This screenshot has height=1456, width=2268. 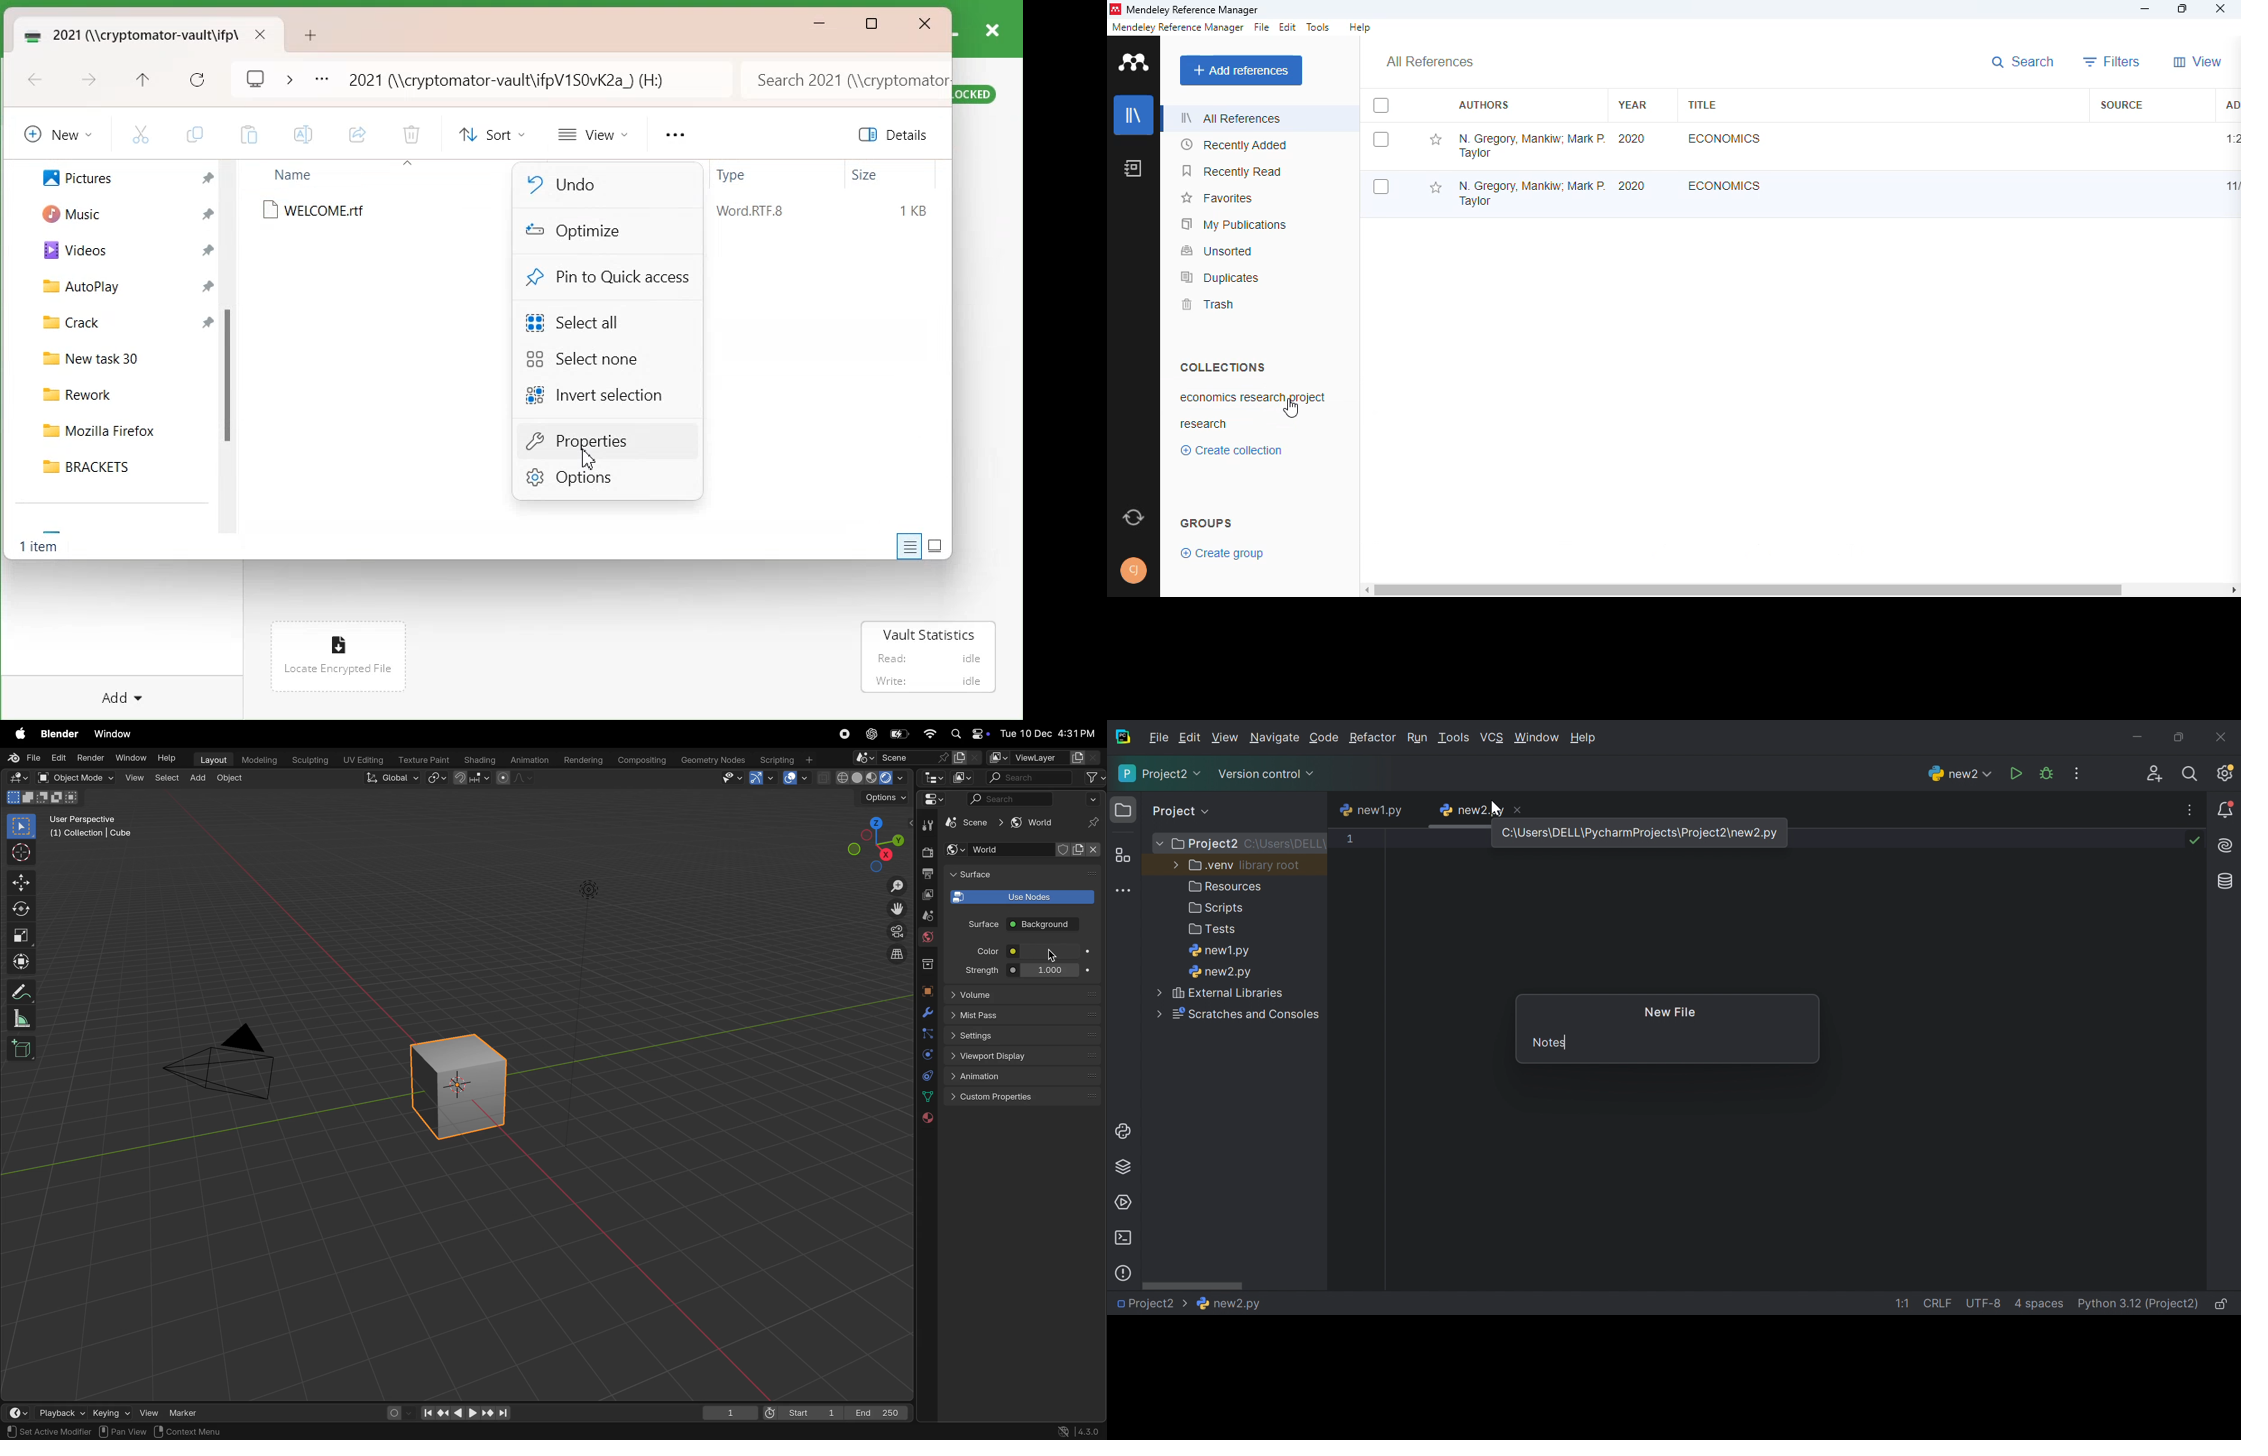 I want to click on add cube, so click(x=22, y=1048).